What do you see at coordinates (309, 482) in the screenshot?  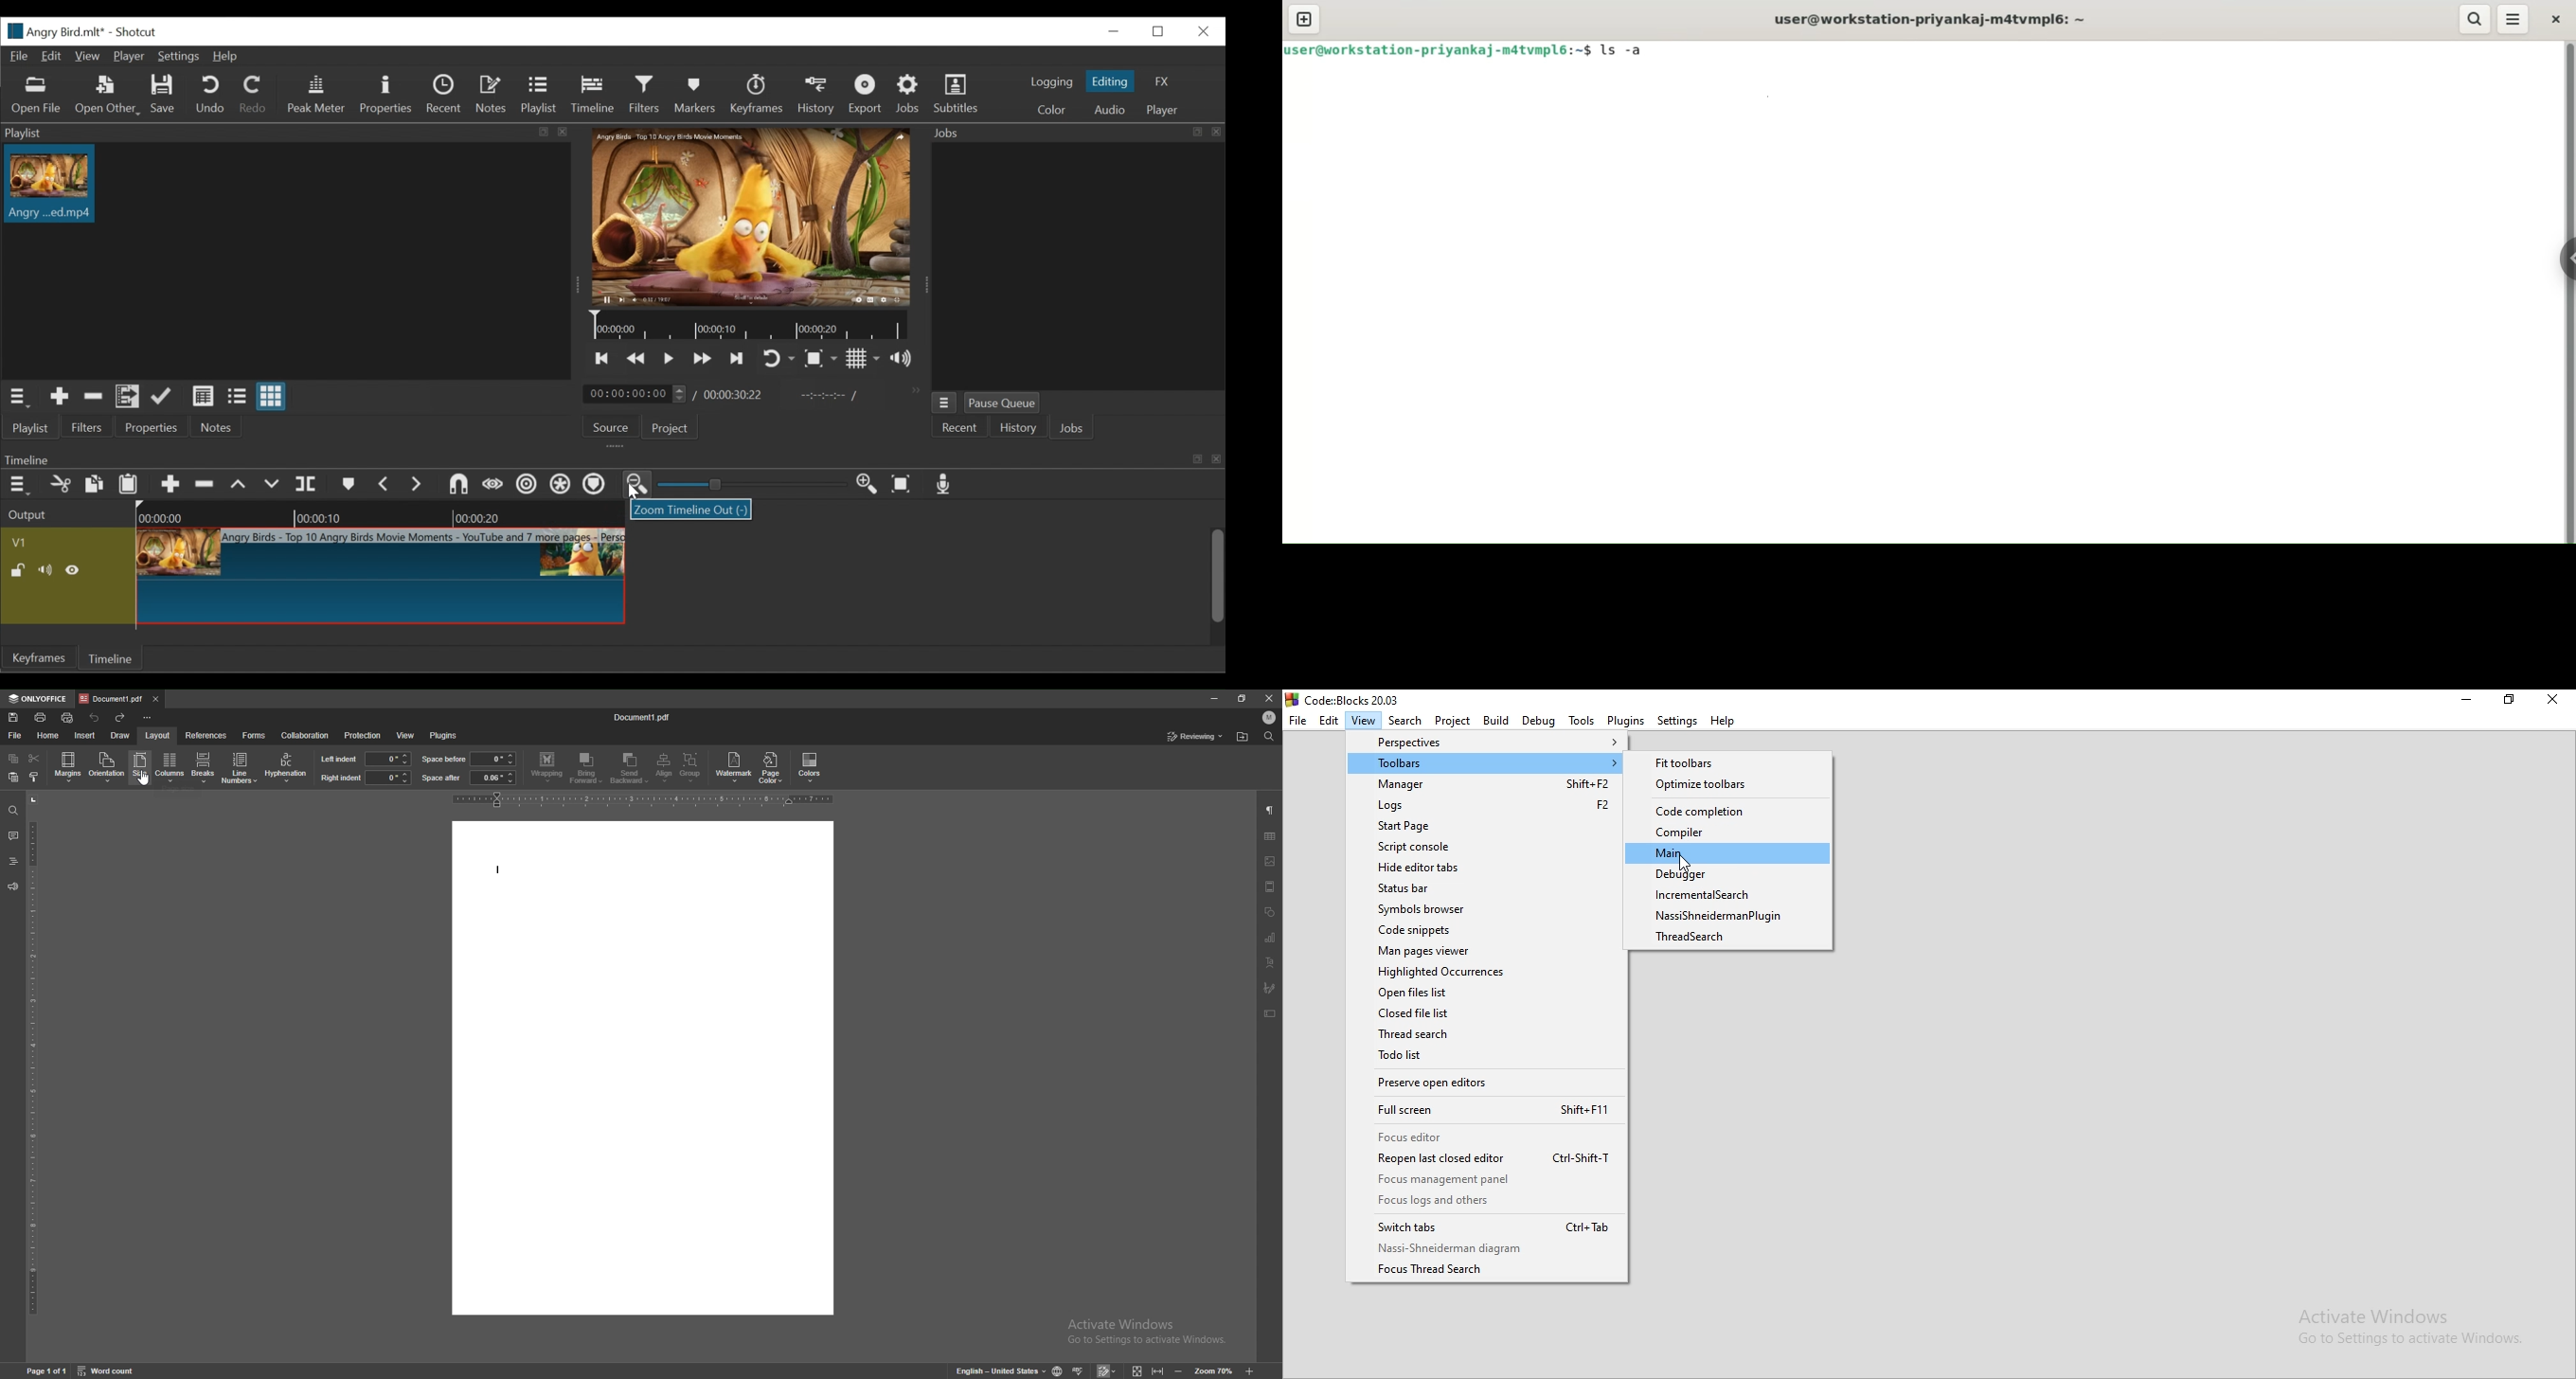 I see `split` at bounding box center [309, 482].